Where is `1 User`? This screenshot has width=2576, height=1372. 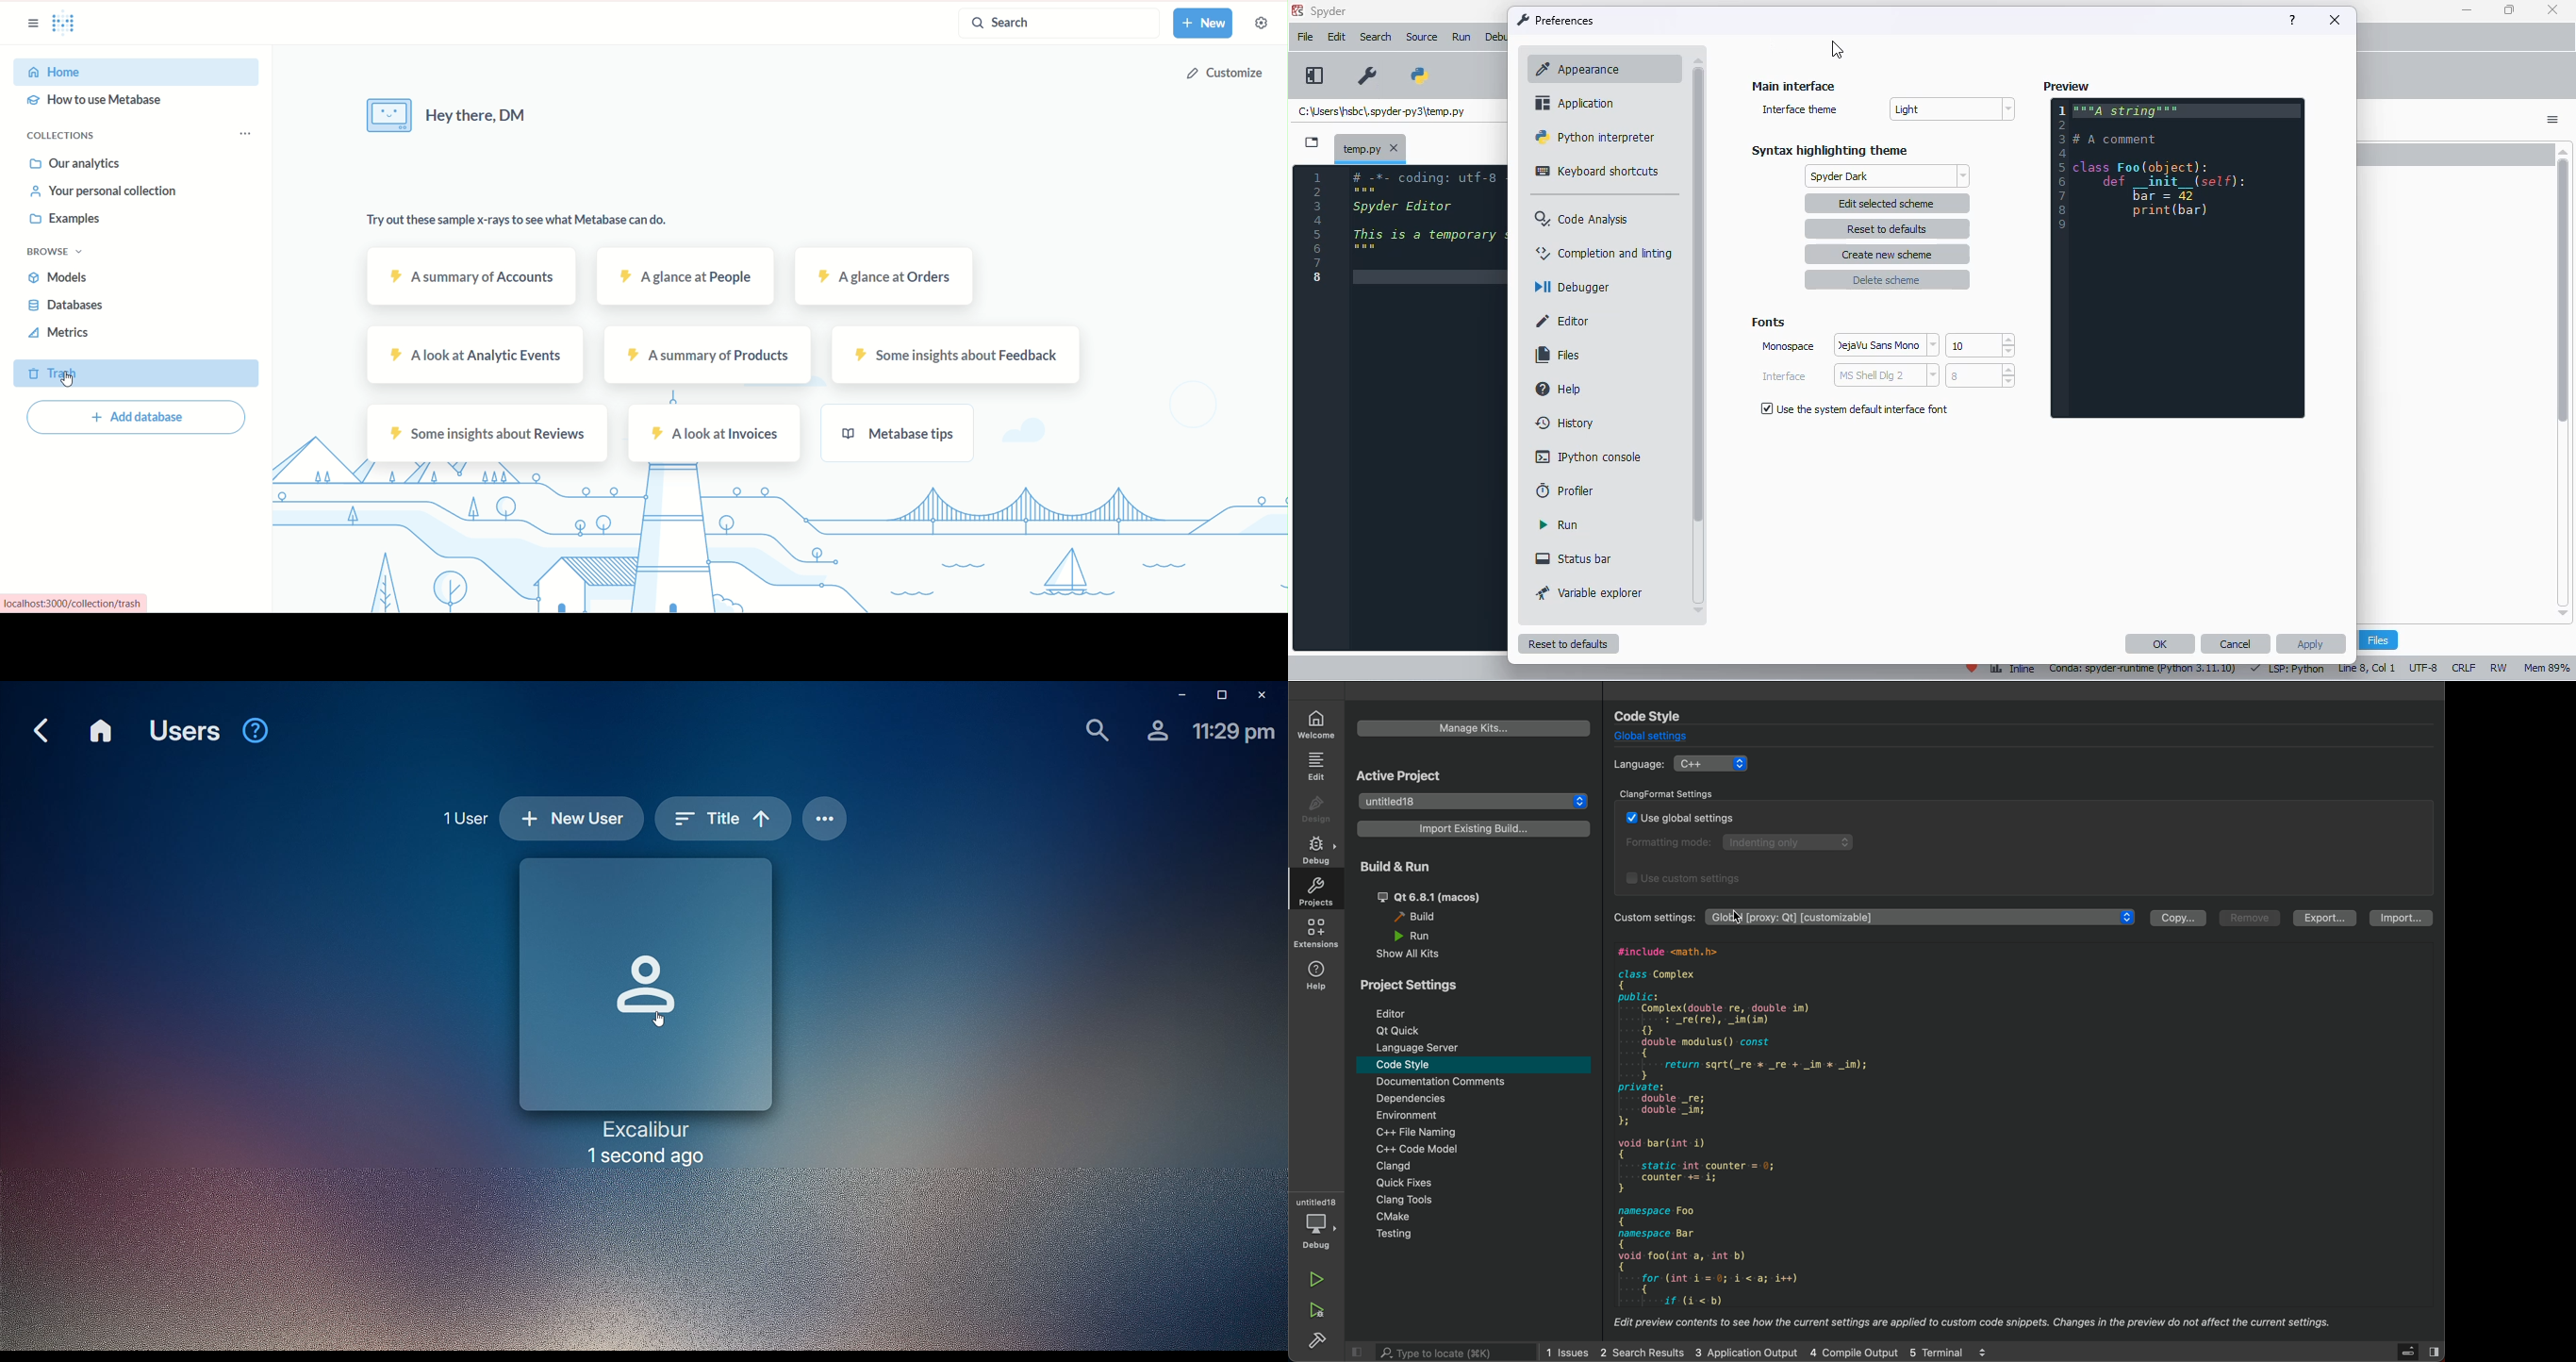
1 User is located at coordinates (462, 819).